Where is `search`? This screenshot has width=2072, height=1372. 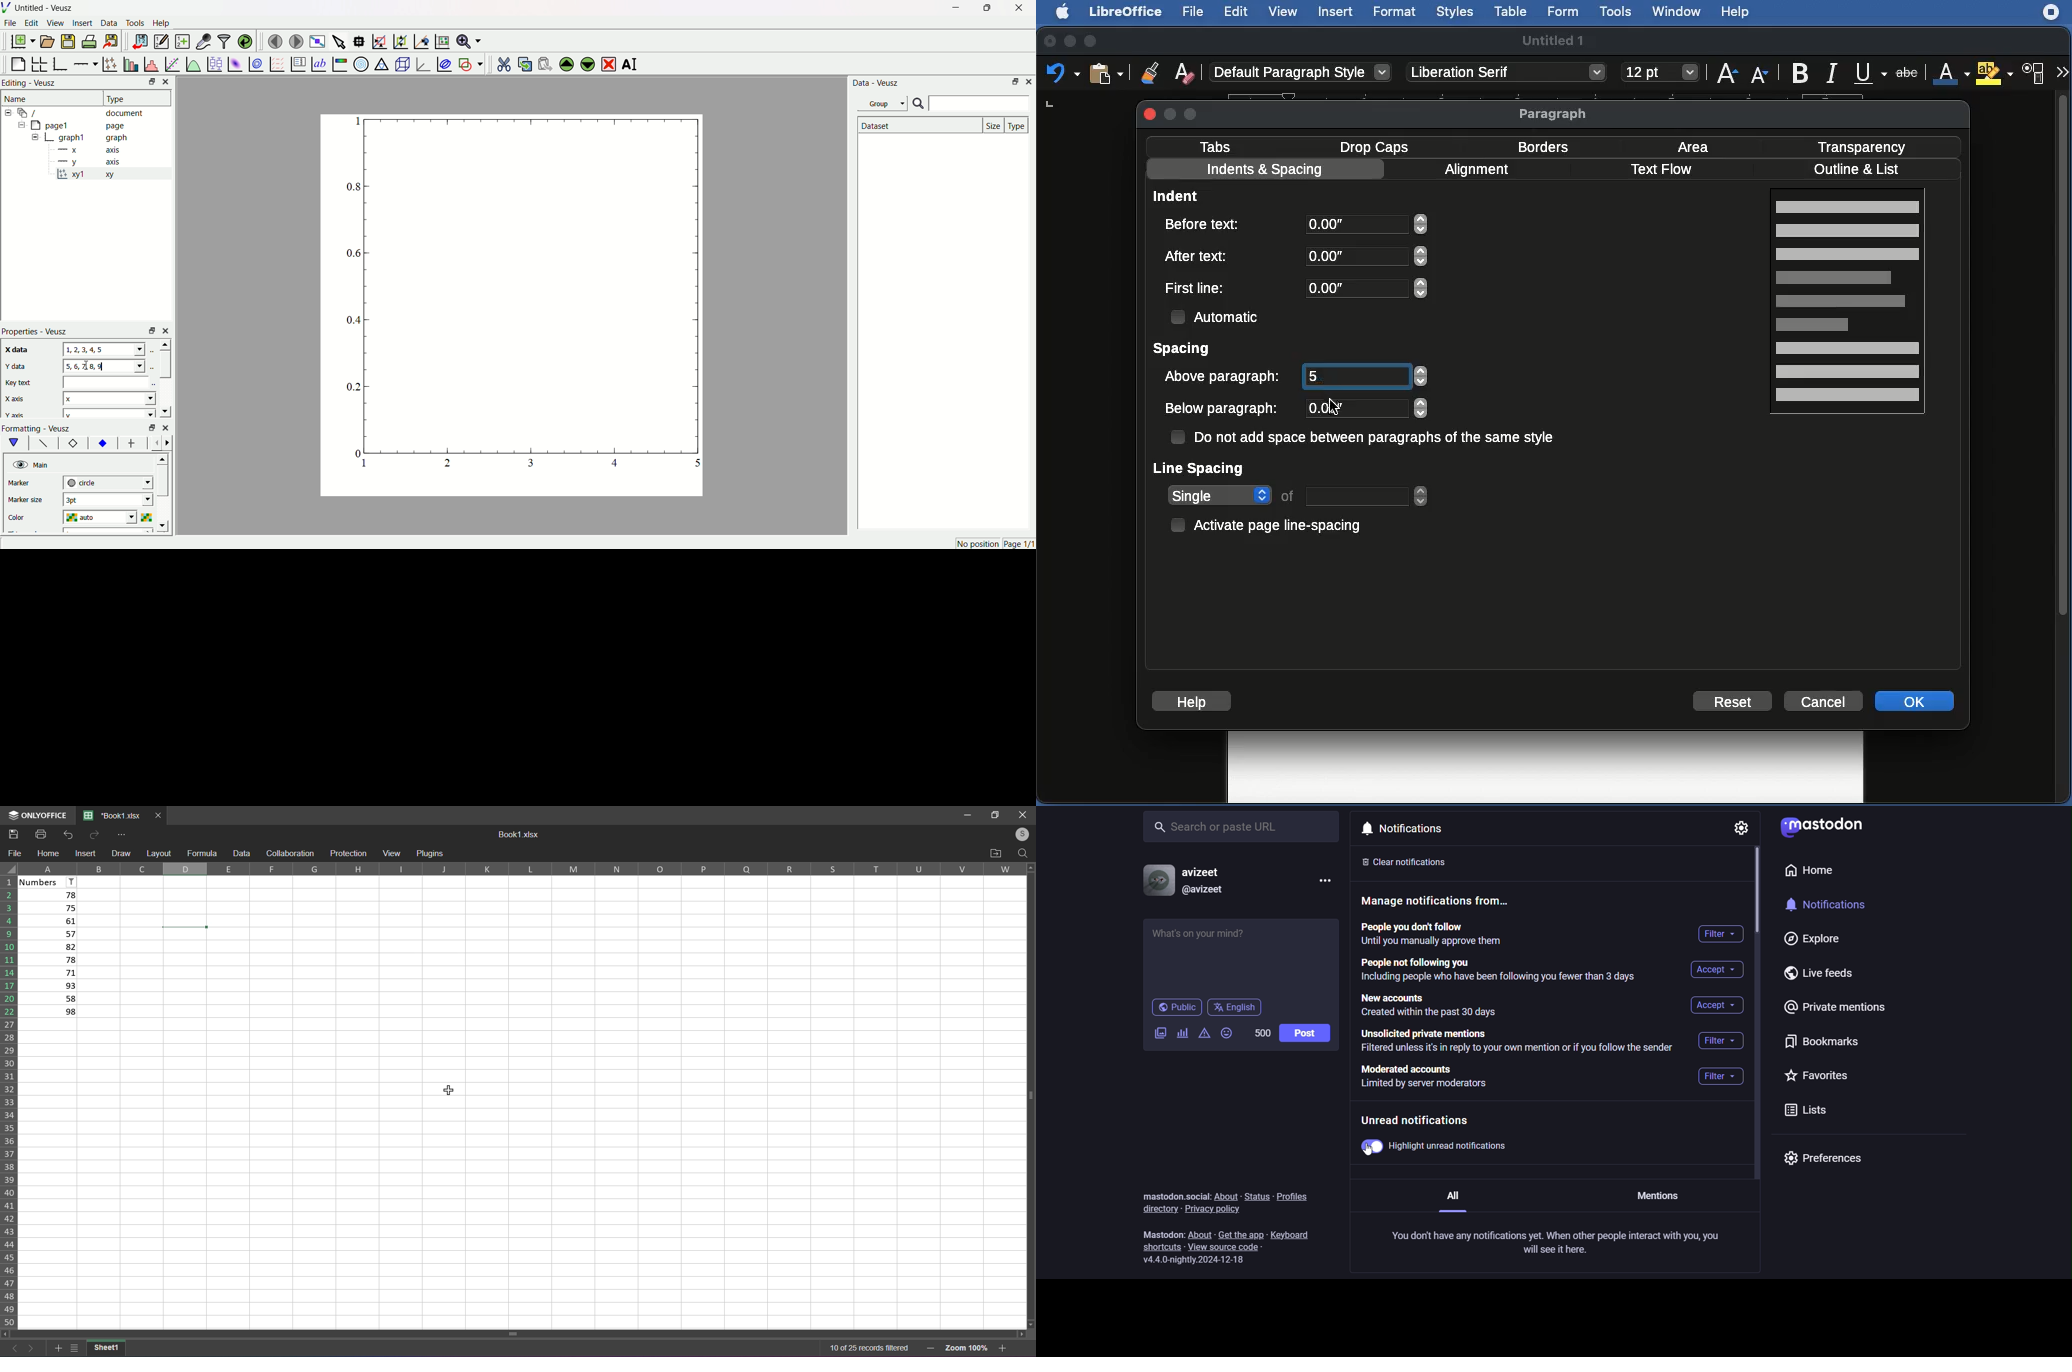
search is located at coordinates (1244, 826).